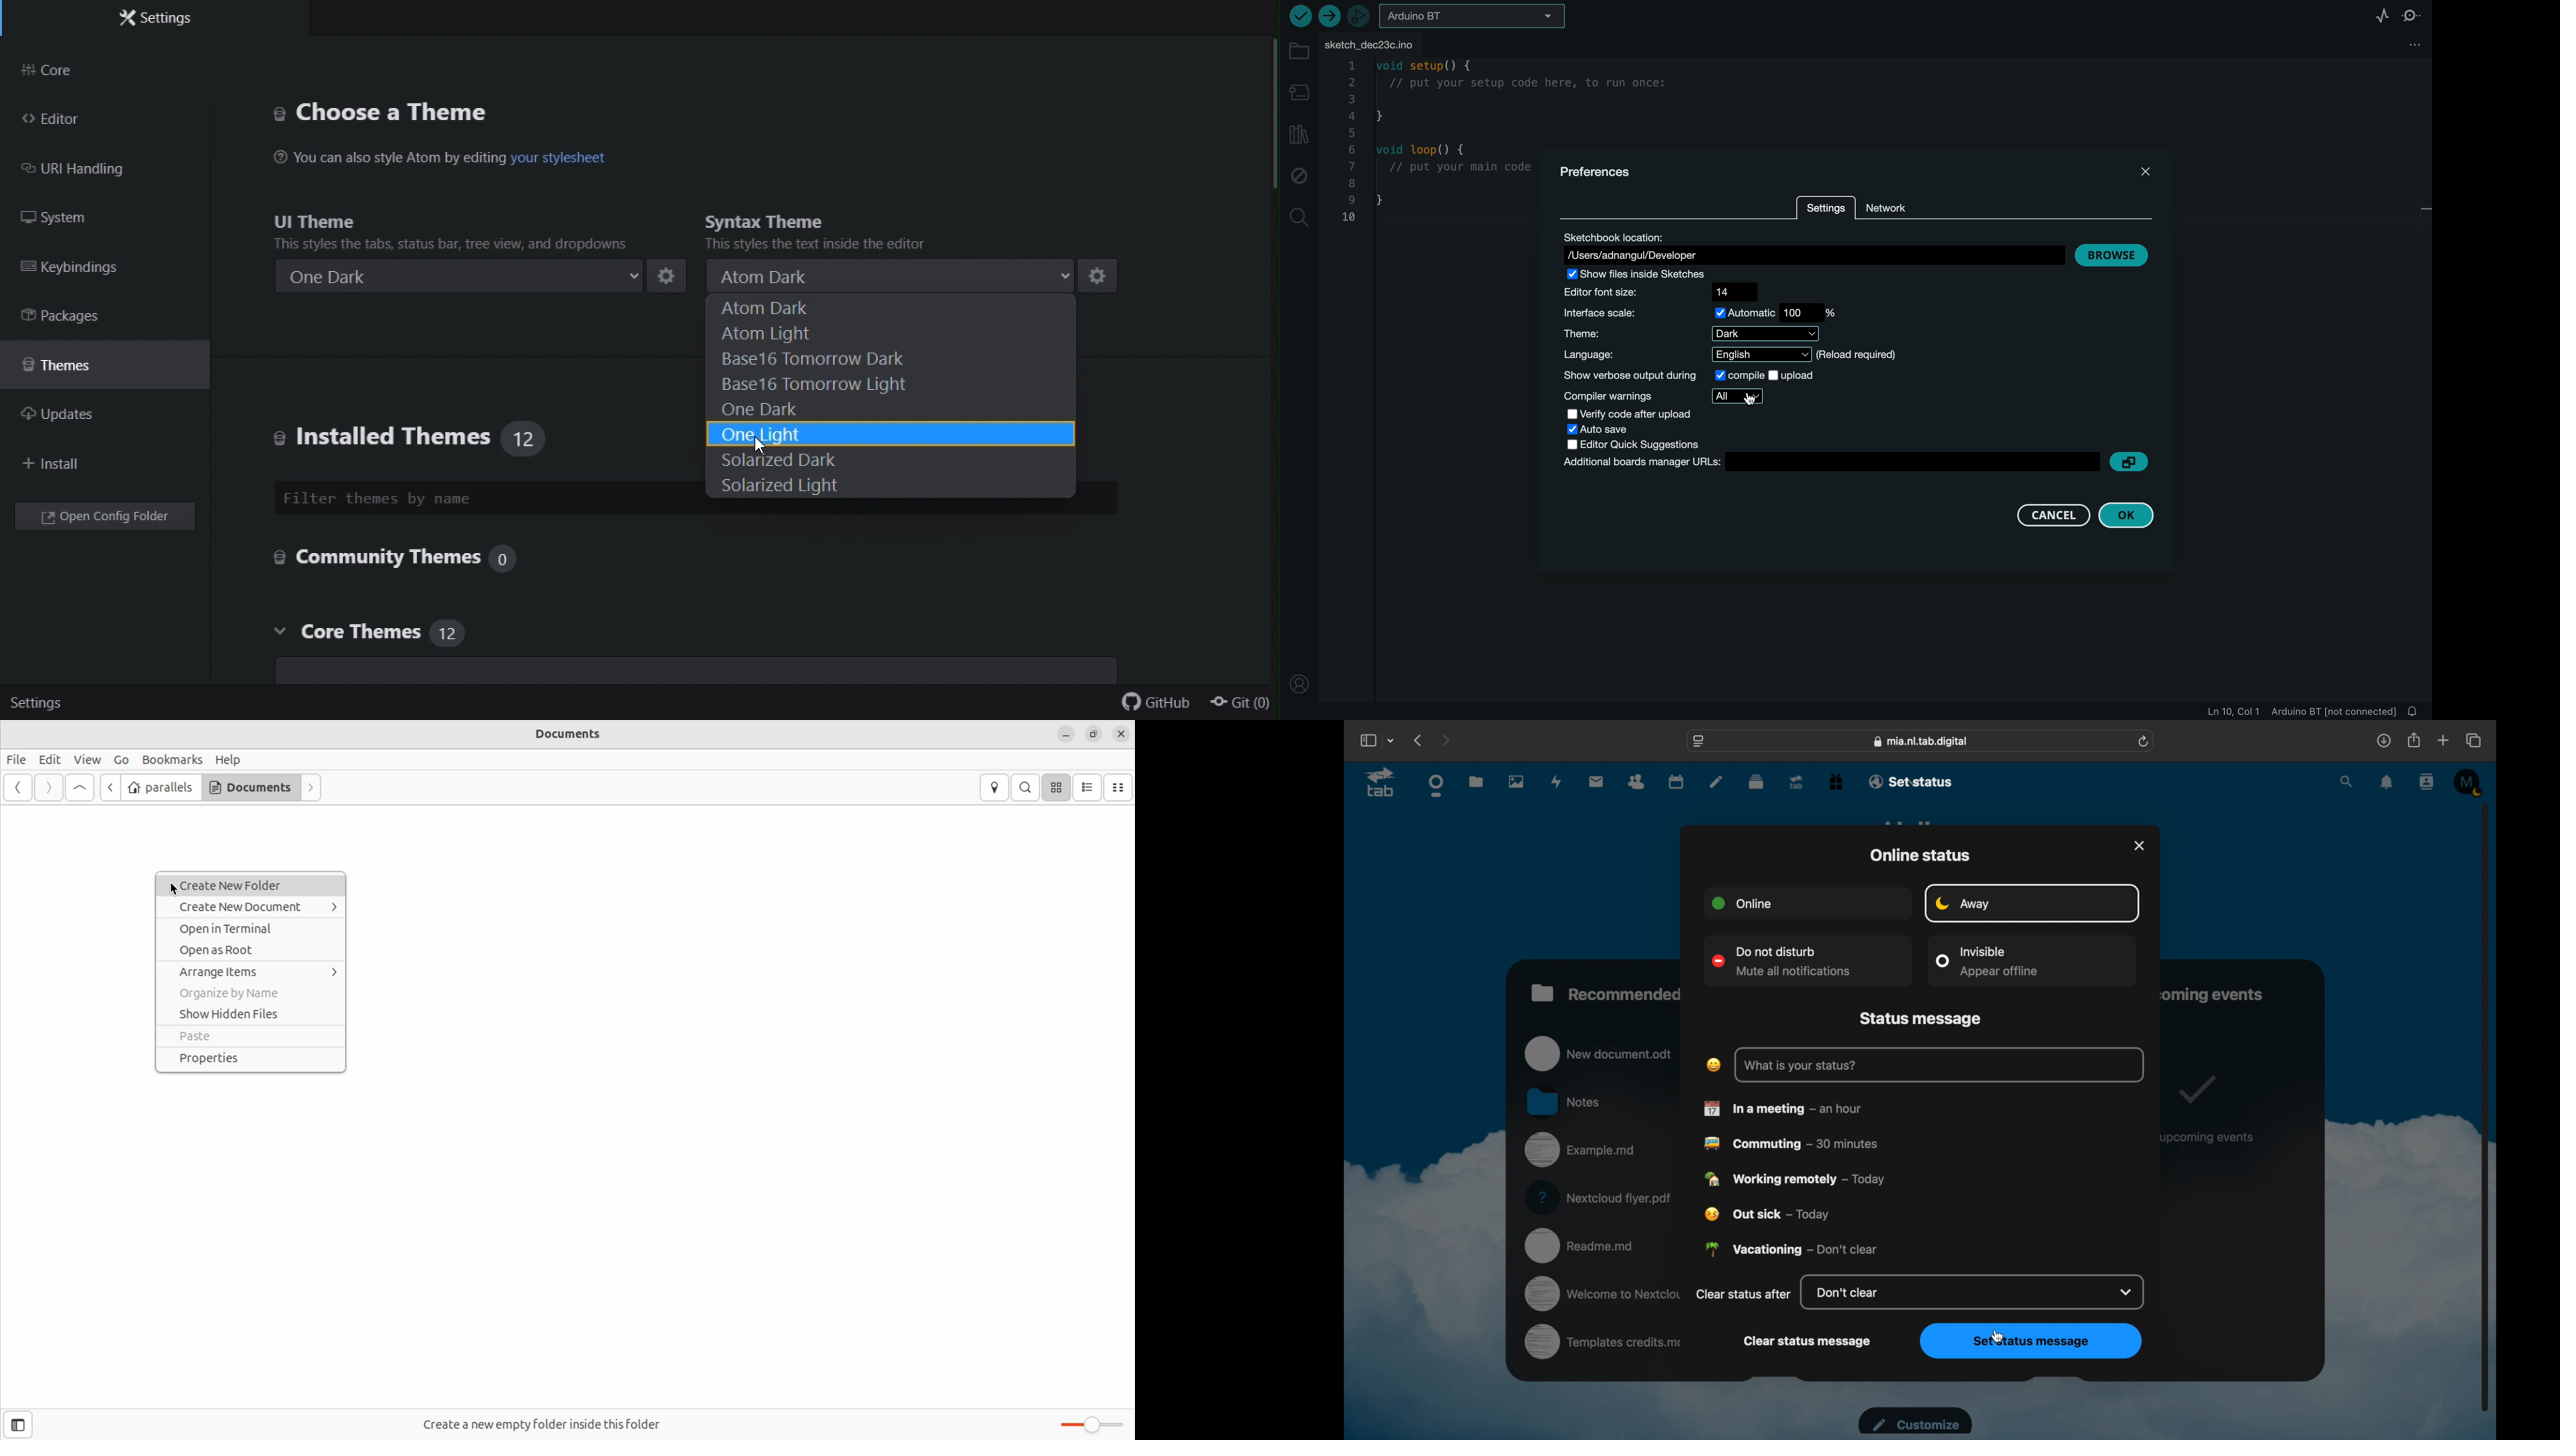 The height and width of the screenshot is (1456, 2576). Describe the element at coordinates (1767, 1215) in the screenshot. I see `out sick` at that location.